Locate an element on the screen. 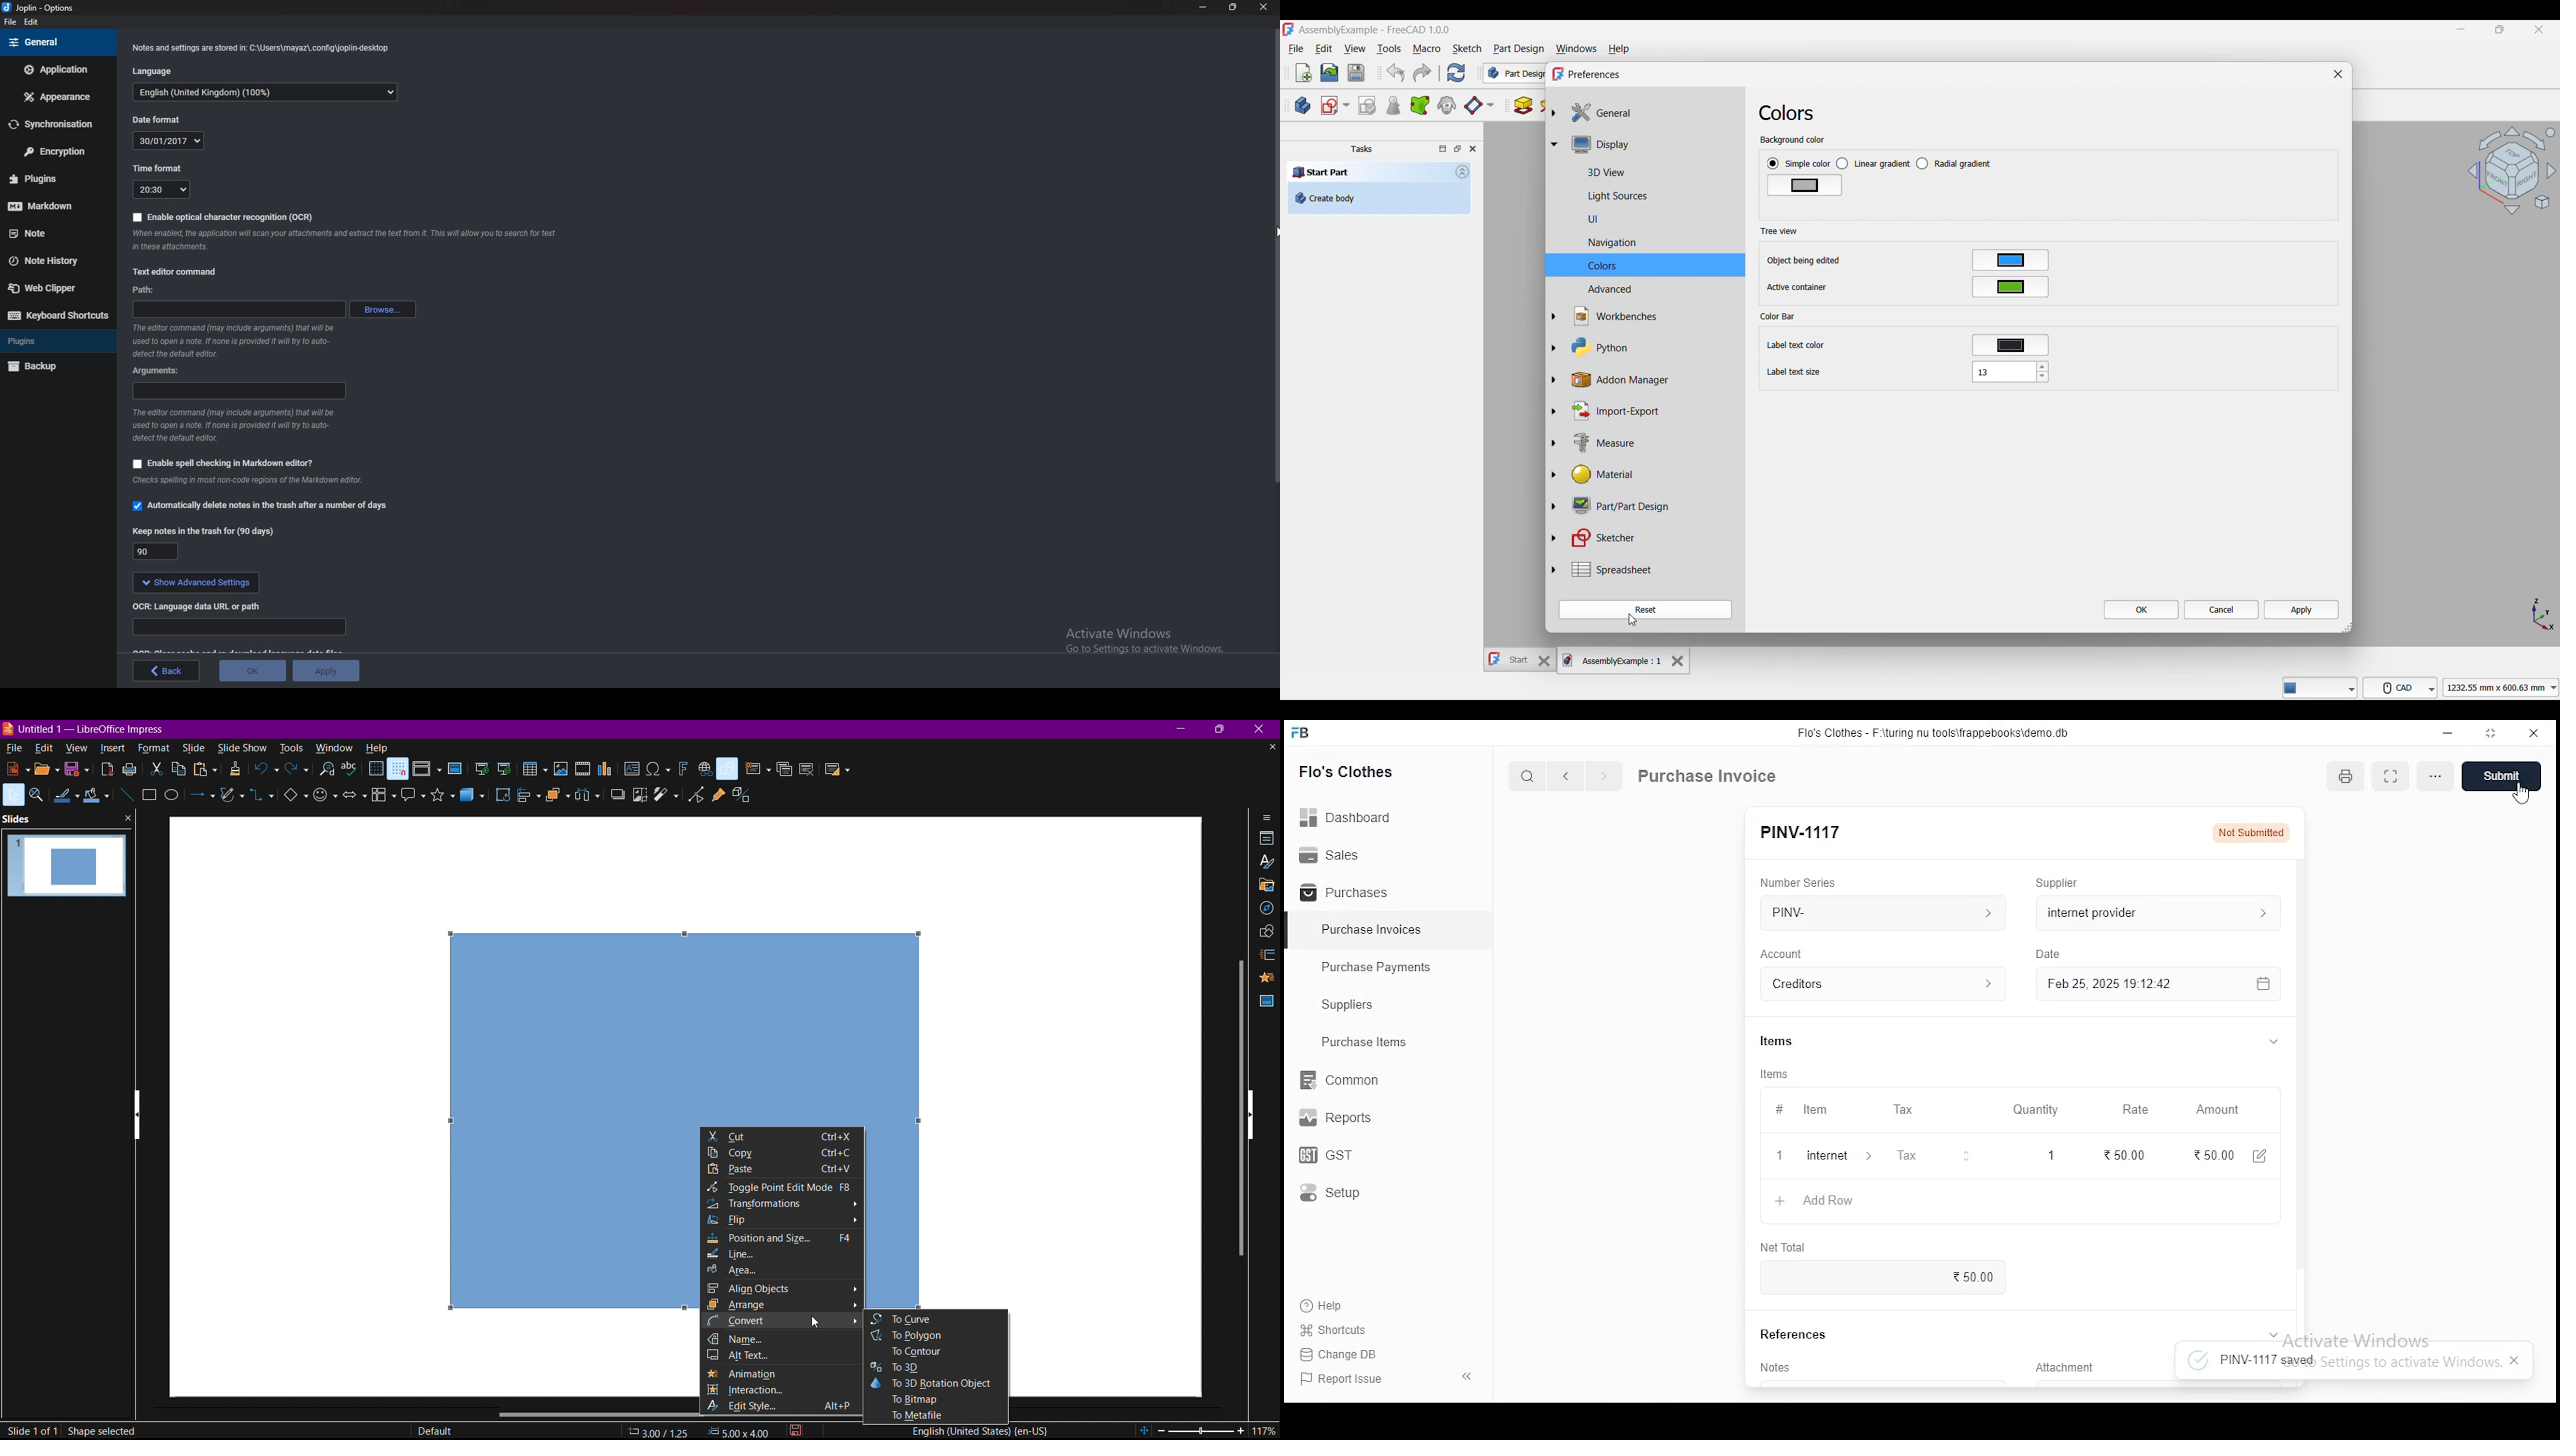  Redo is located at coordinates (295, 771).